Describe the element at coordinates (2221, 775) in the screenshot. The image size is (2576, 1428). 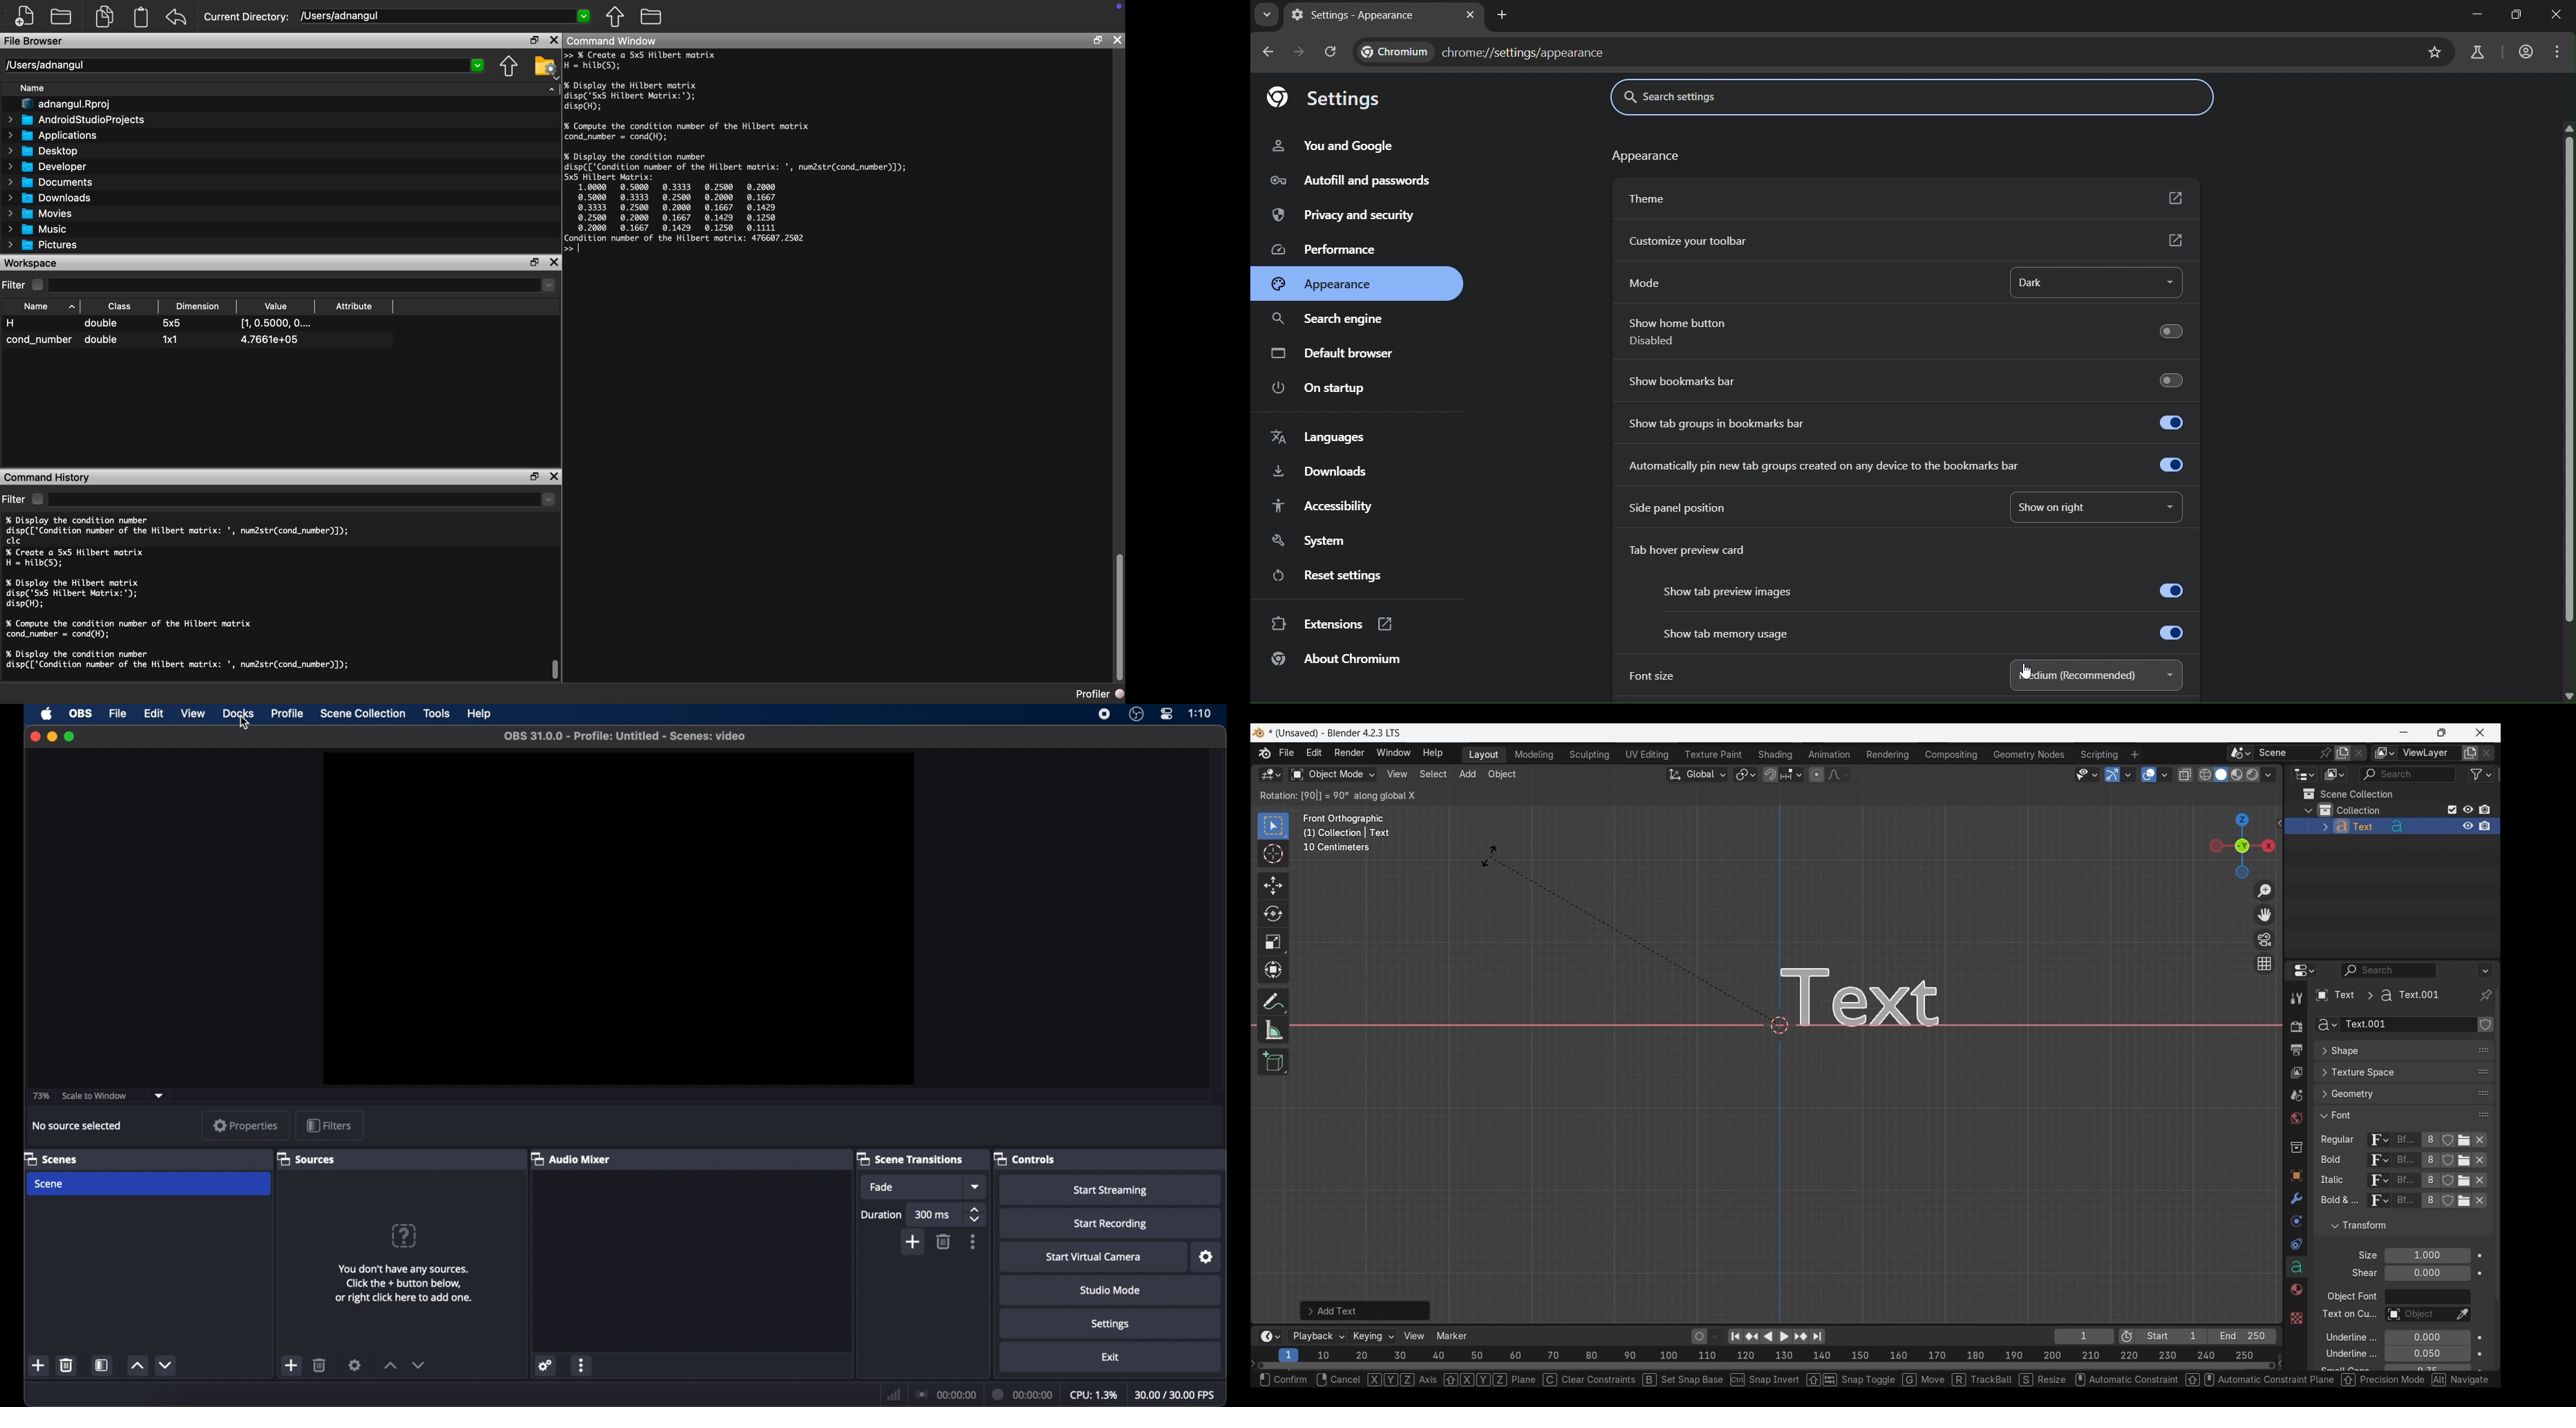
I see `Viewport shading, solid` at that location.